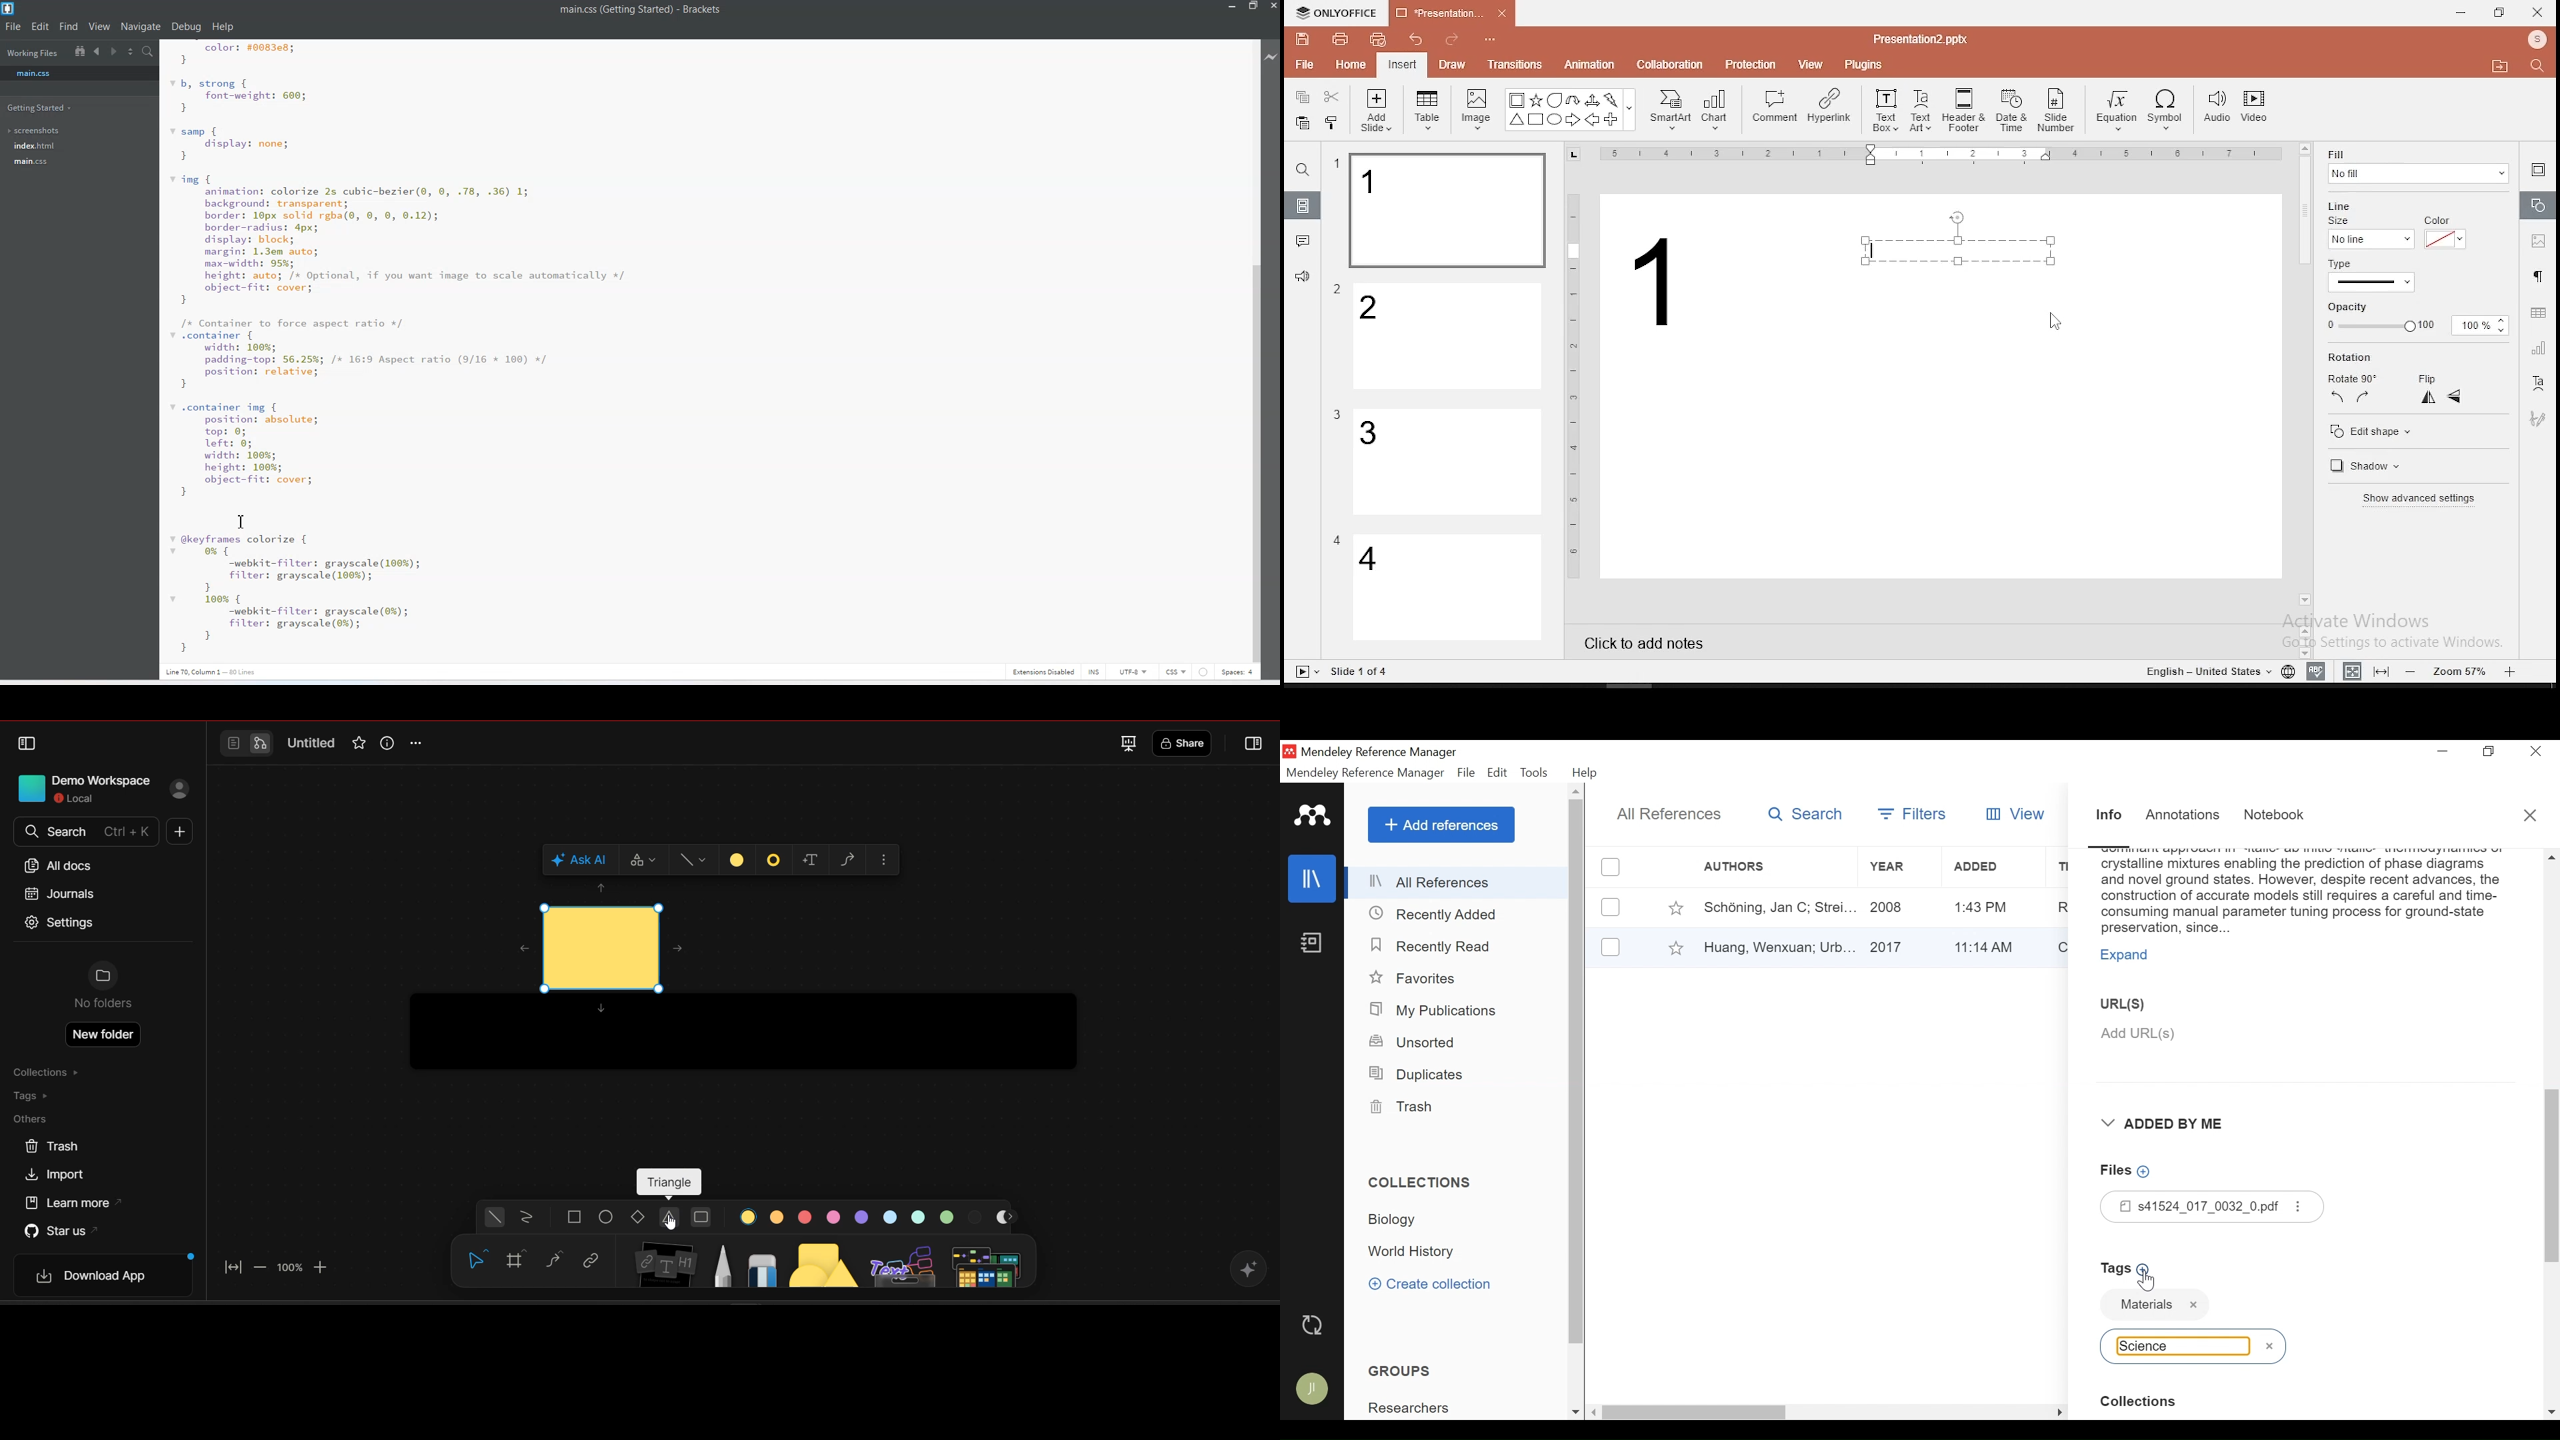 This screenshot has width=2576, height=1456. Describe the element at coordinates (241, 521) in the screenshot. I see `Text Cursor` at that location.